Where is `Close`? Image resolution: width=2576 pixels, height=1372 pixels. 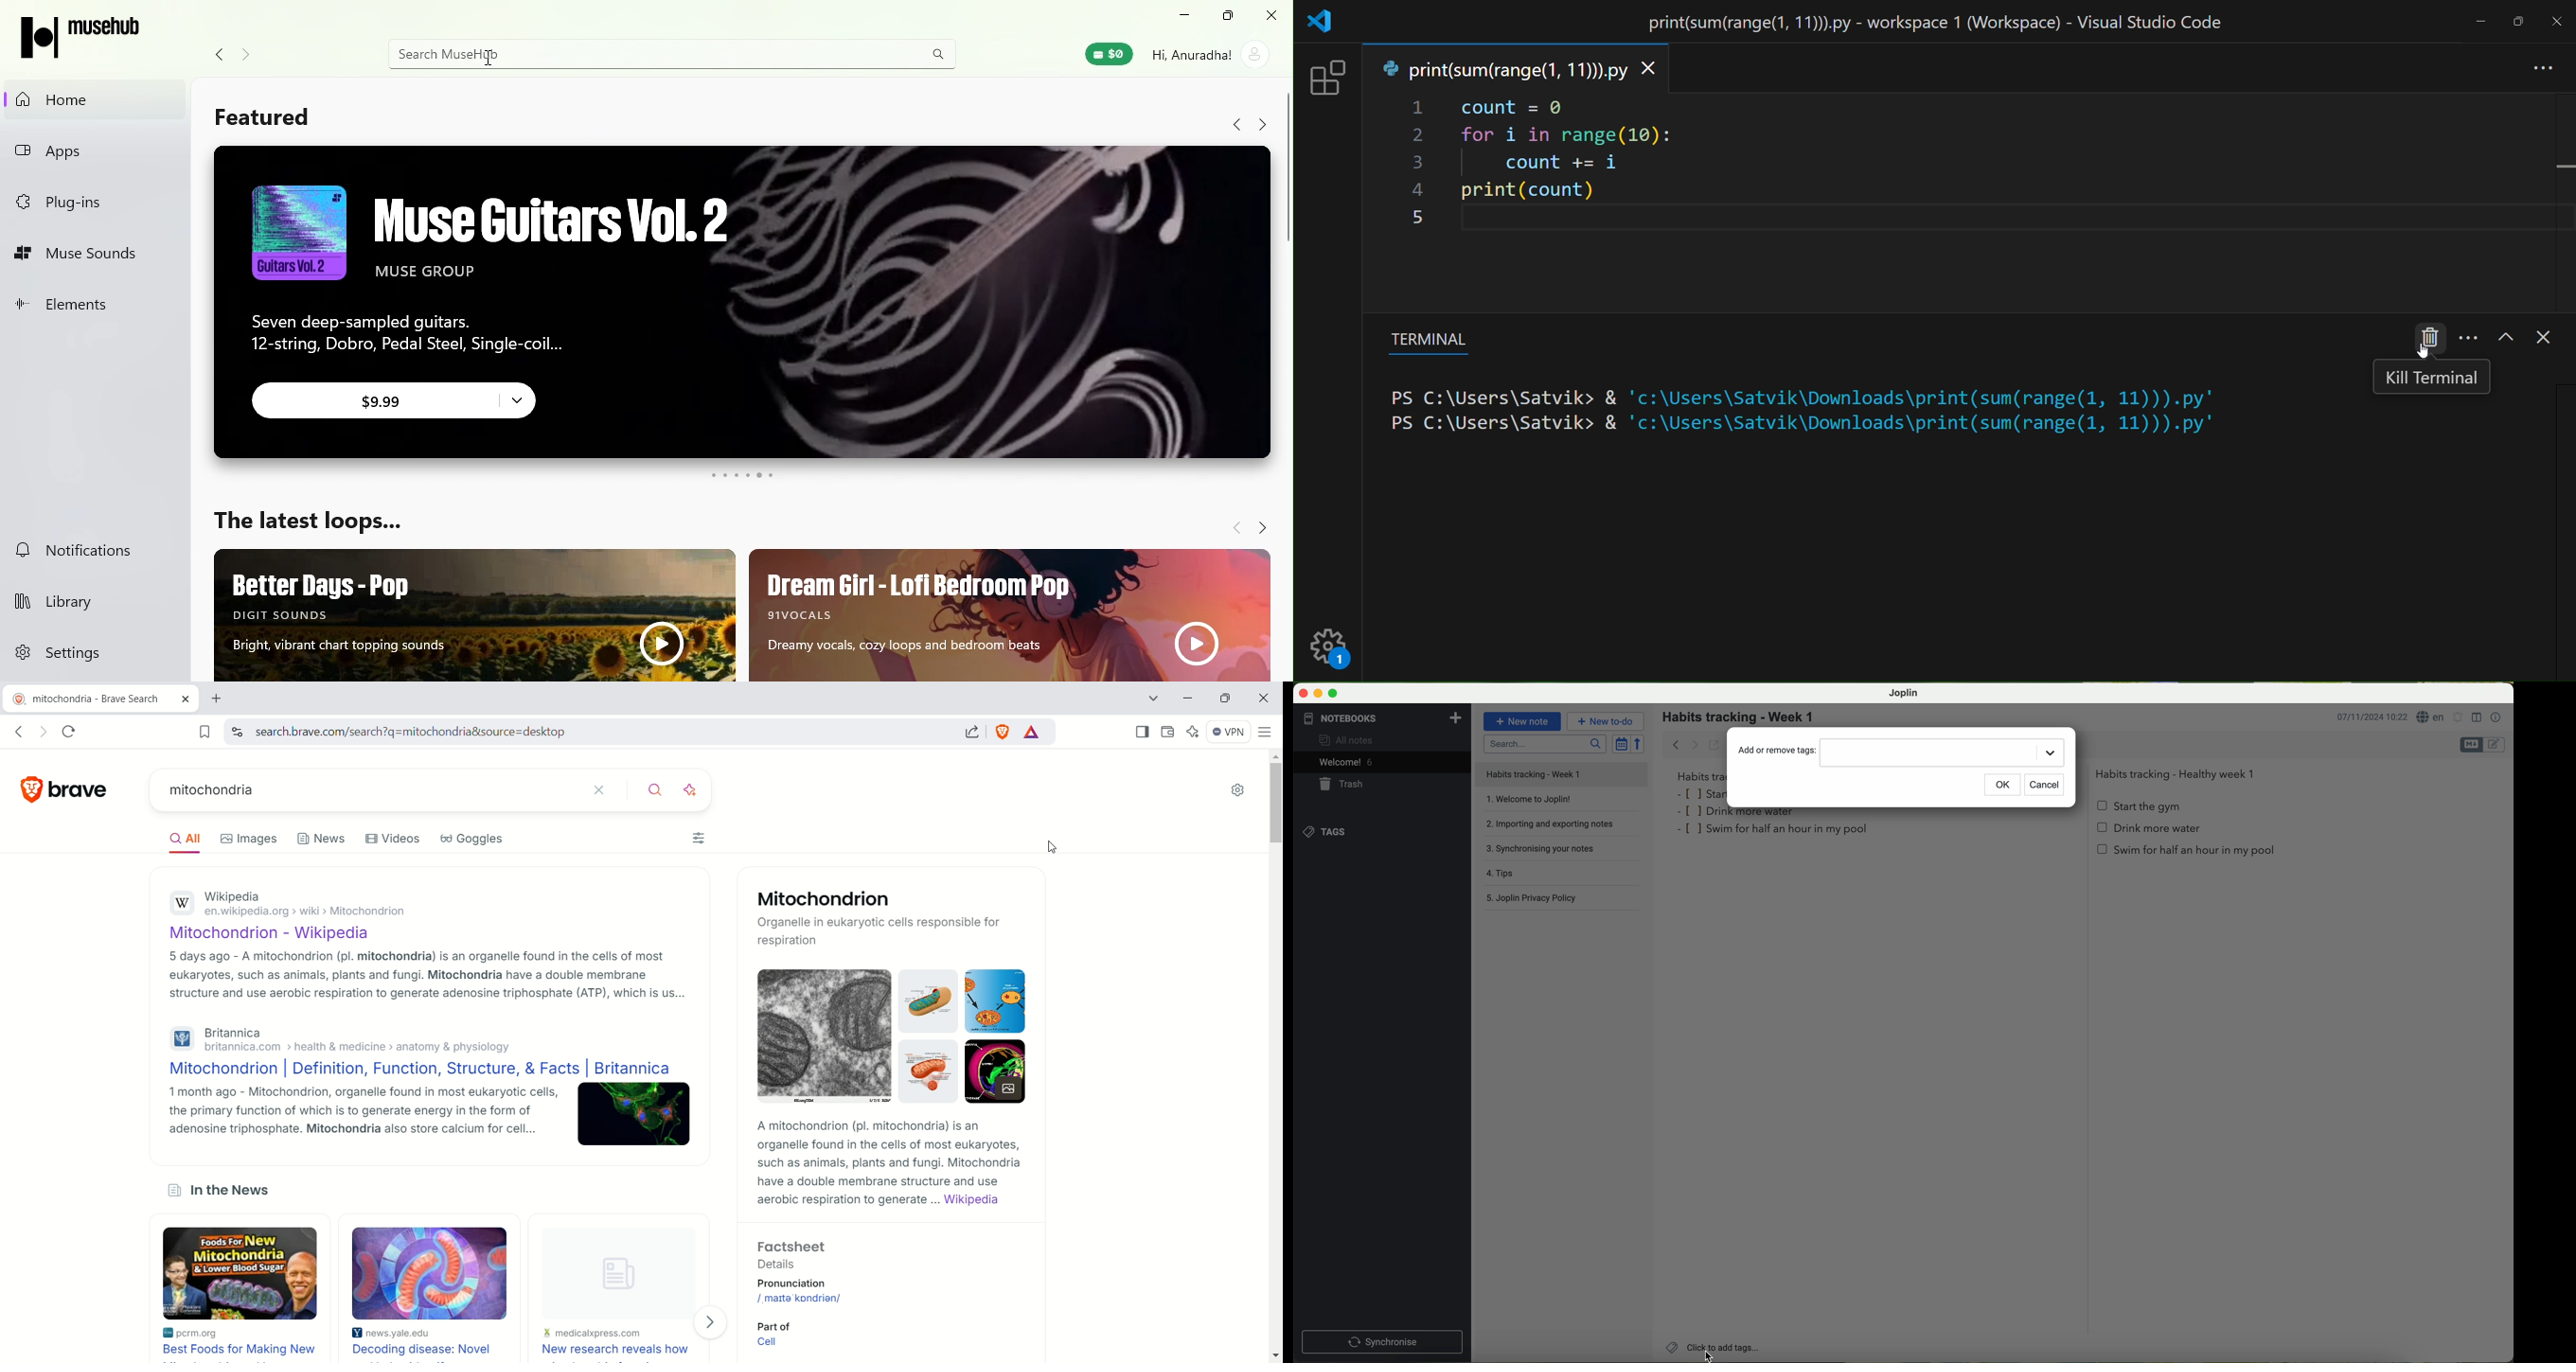
Close is located at coordinates (1273, 16).